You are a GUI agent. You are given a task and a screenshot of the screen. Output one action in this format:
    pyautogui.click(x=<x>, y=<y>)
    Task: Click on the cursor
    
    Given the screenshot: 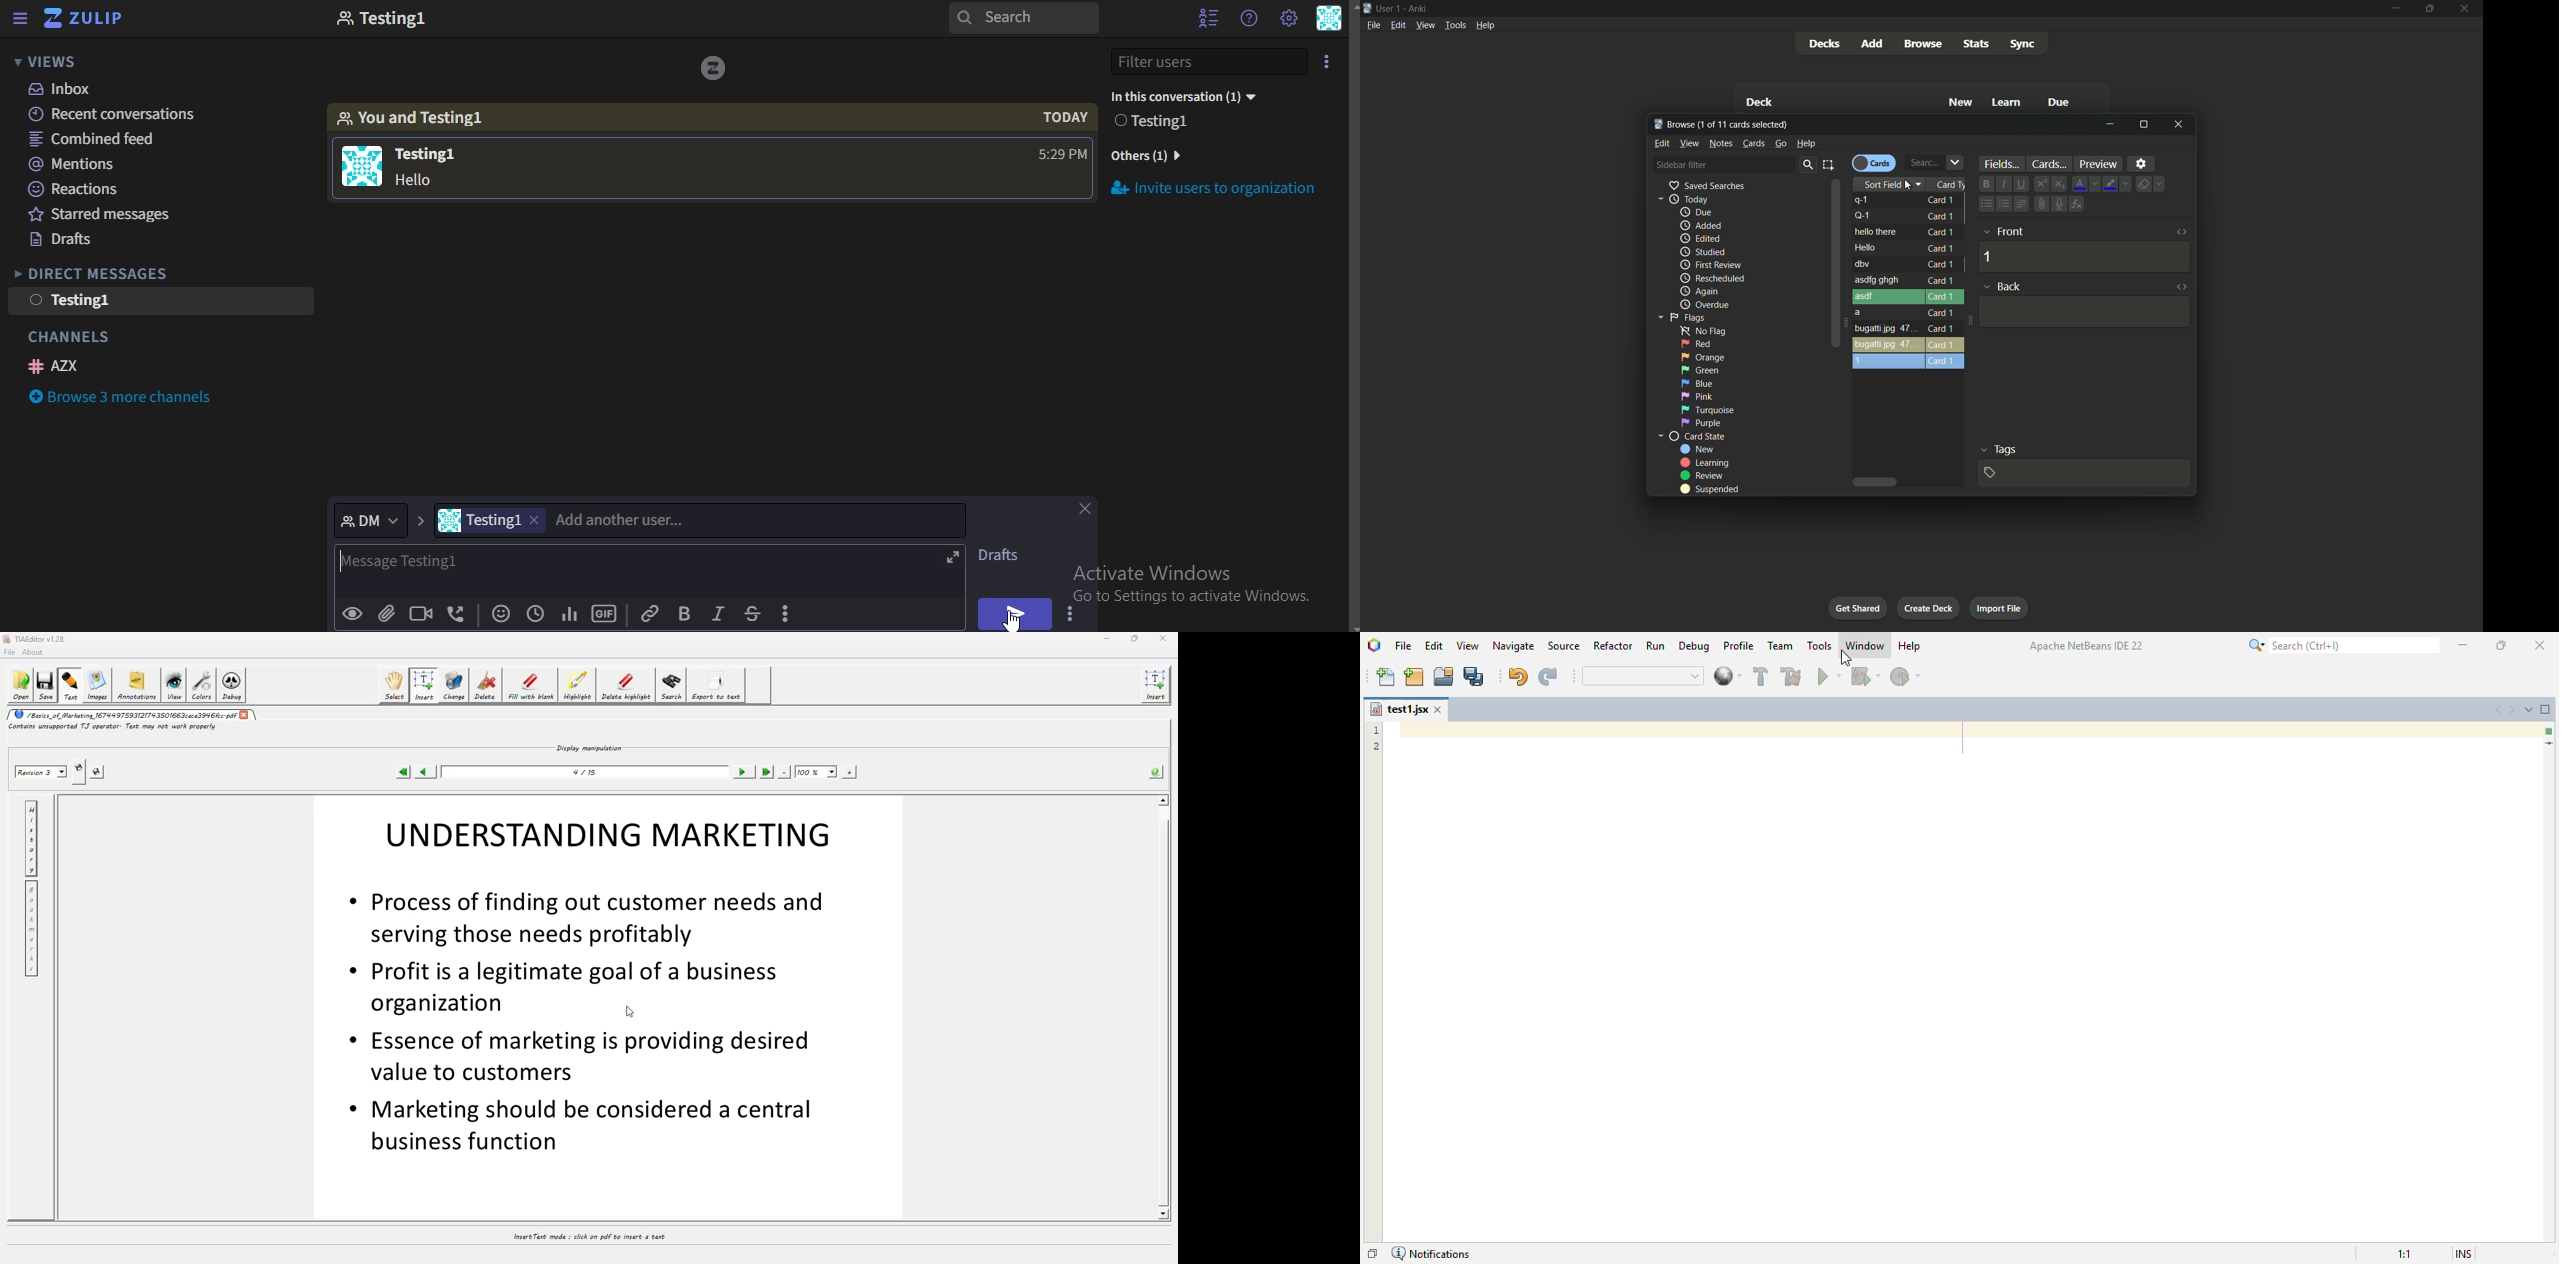 What is the action you would take?
    pyautogui.click(x=1912, y=185)
    